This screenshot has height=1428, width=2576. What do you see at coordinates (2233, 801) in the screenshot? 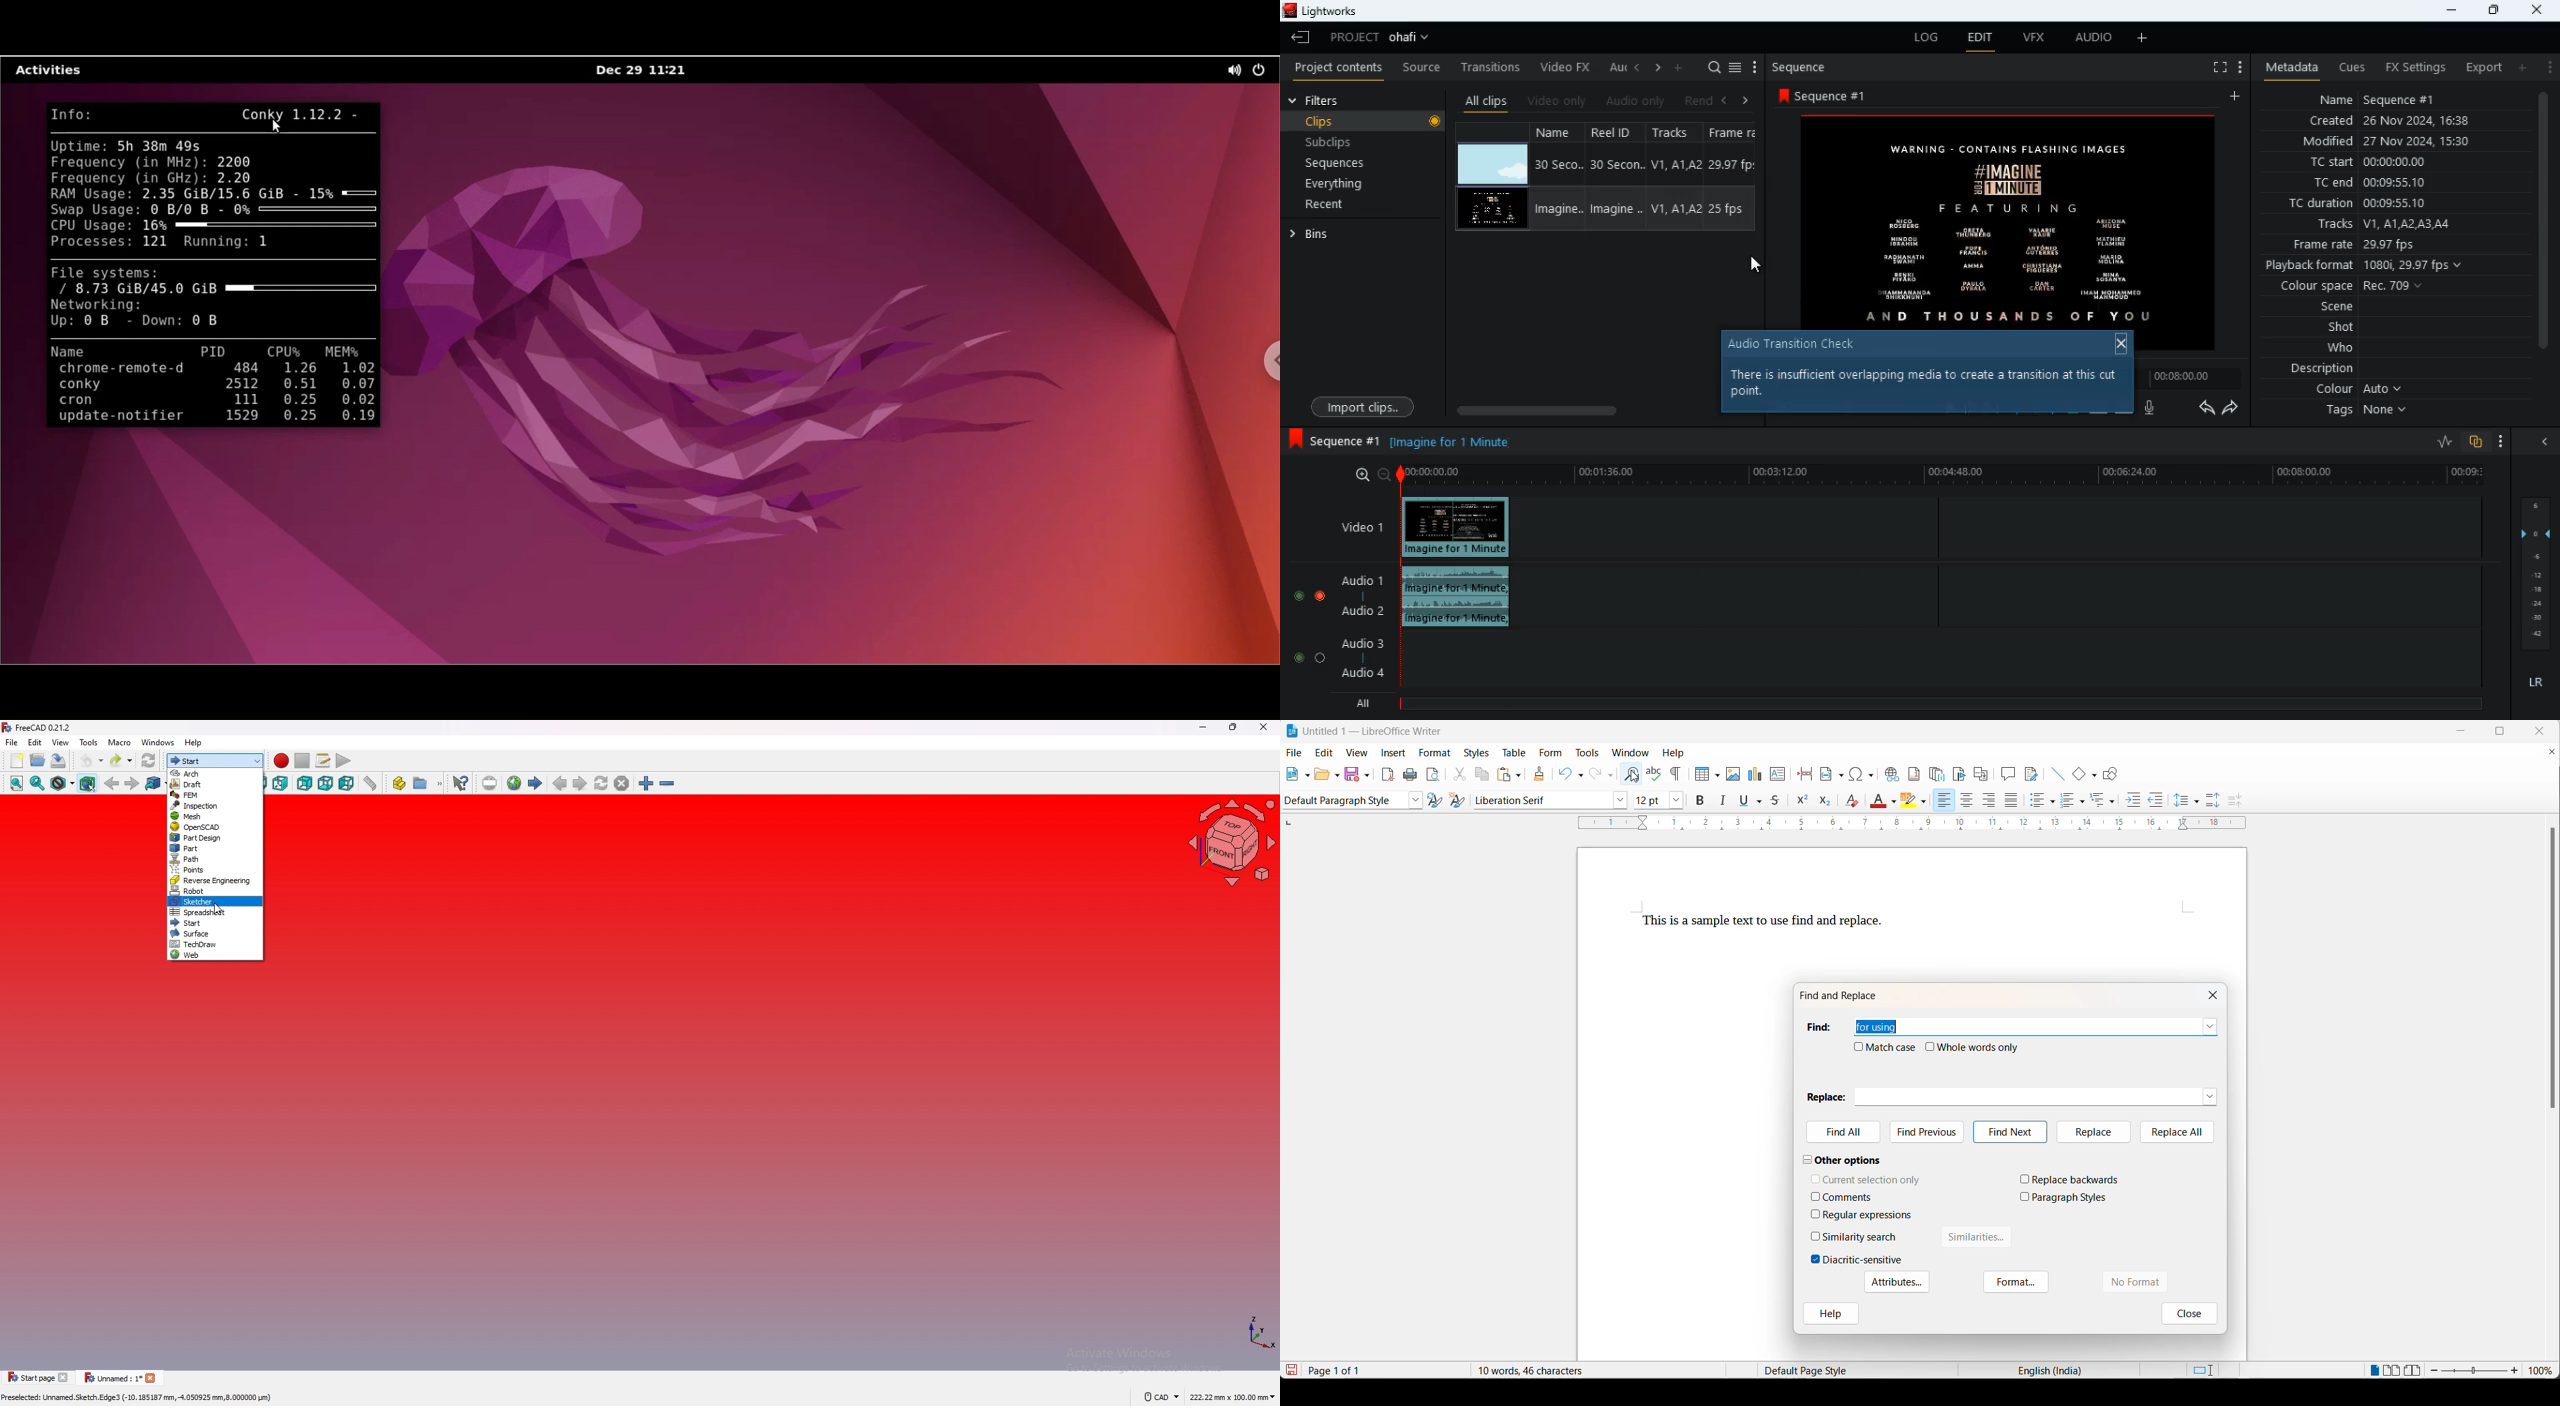
I see `decrease paragraph spacing` at bounding box center [2233, 801].